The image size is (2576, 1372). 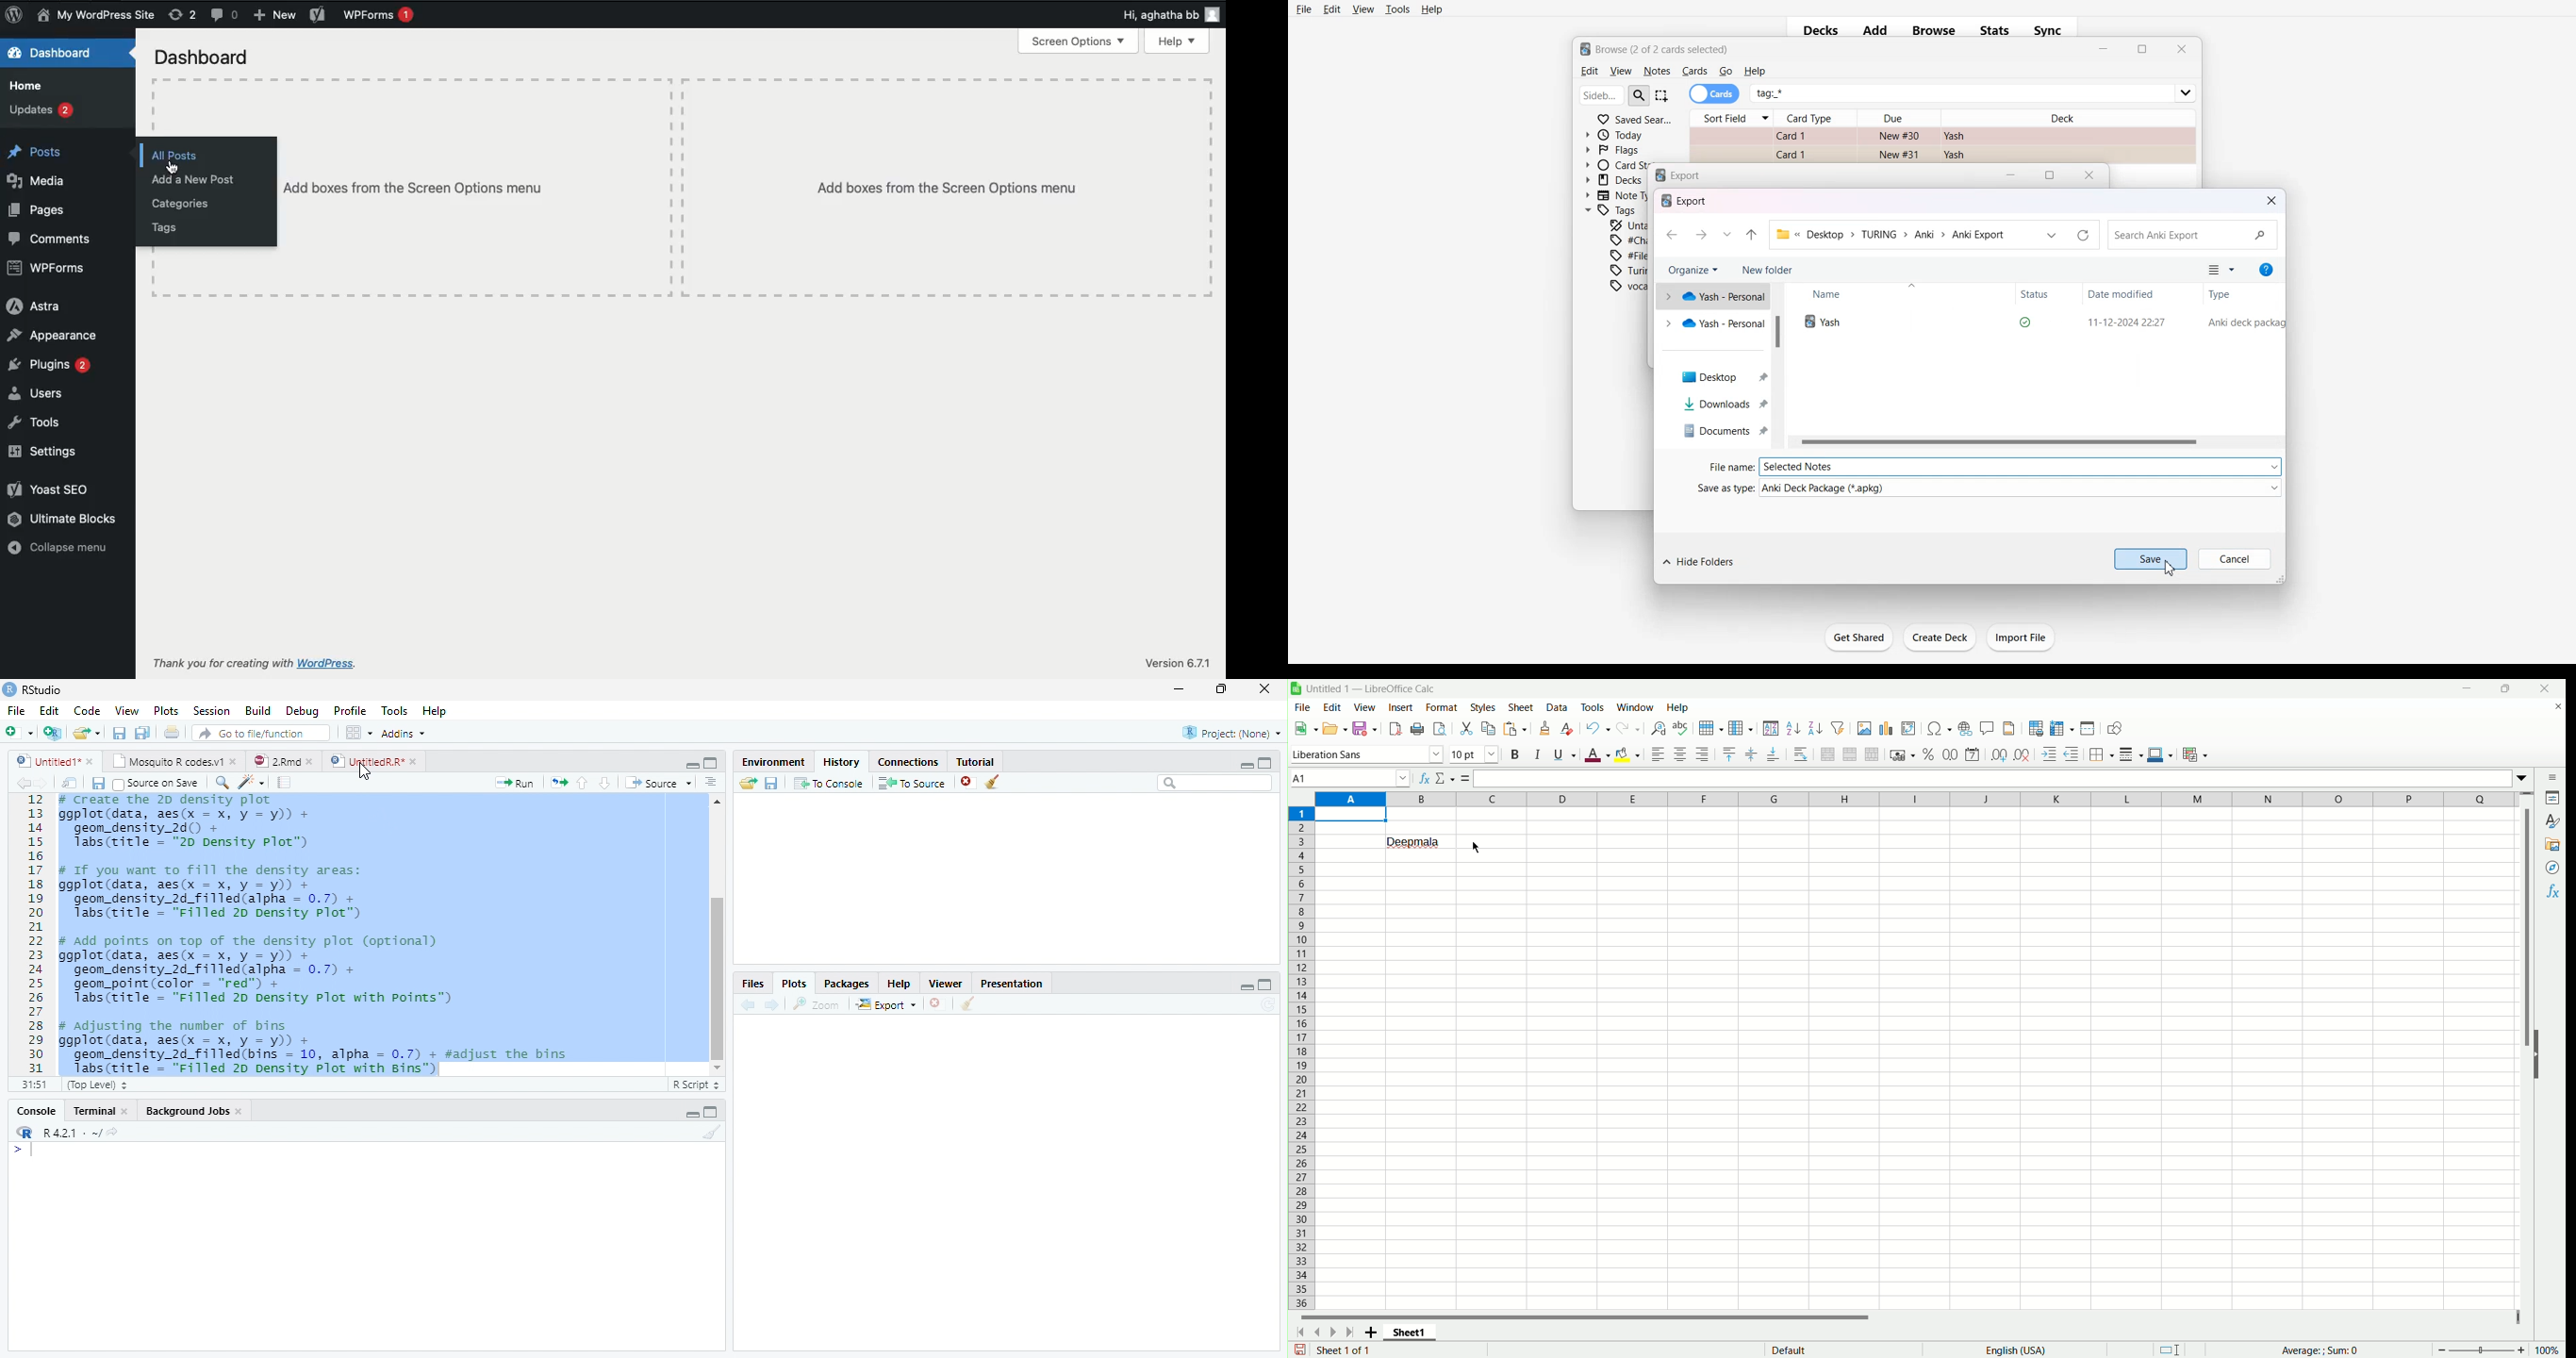 I want to click on close, so click(x=91, y=761).